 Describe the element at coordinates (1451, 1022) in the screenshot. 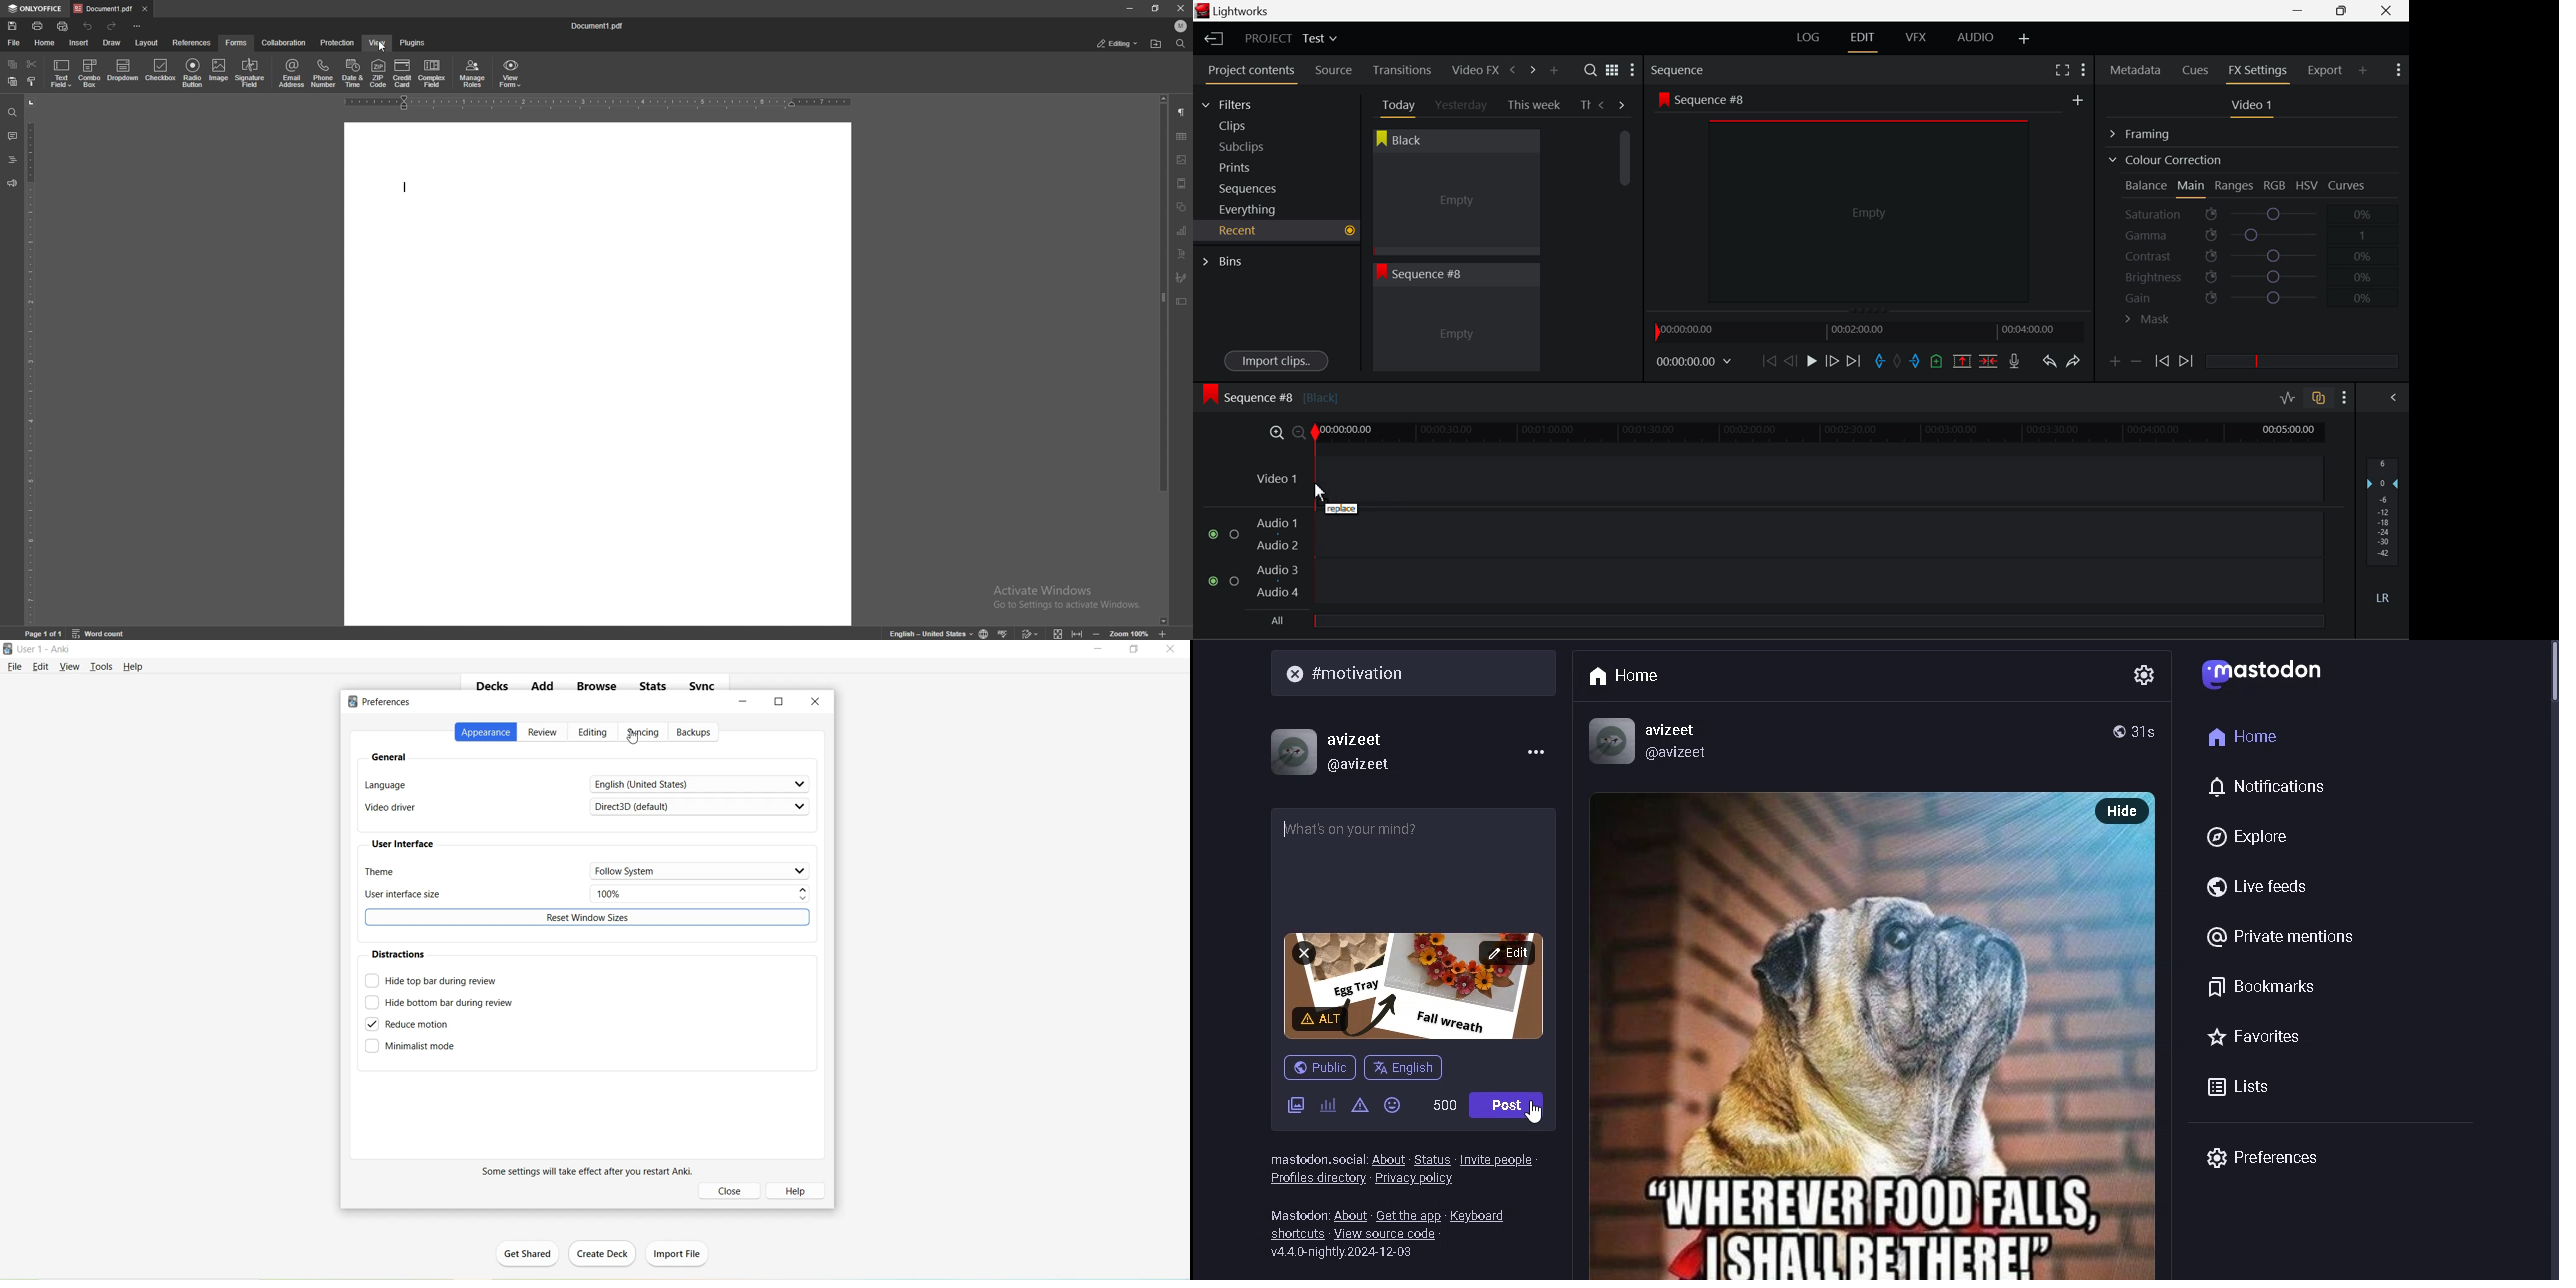

I see `photo` at that location.